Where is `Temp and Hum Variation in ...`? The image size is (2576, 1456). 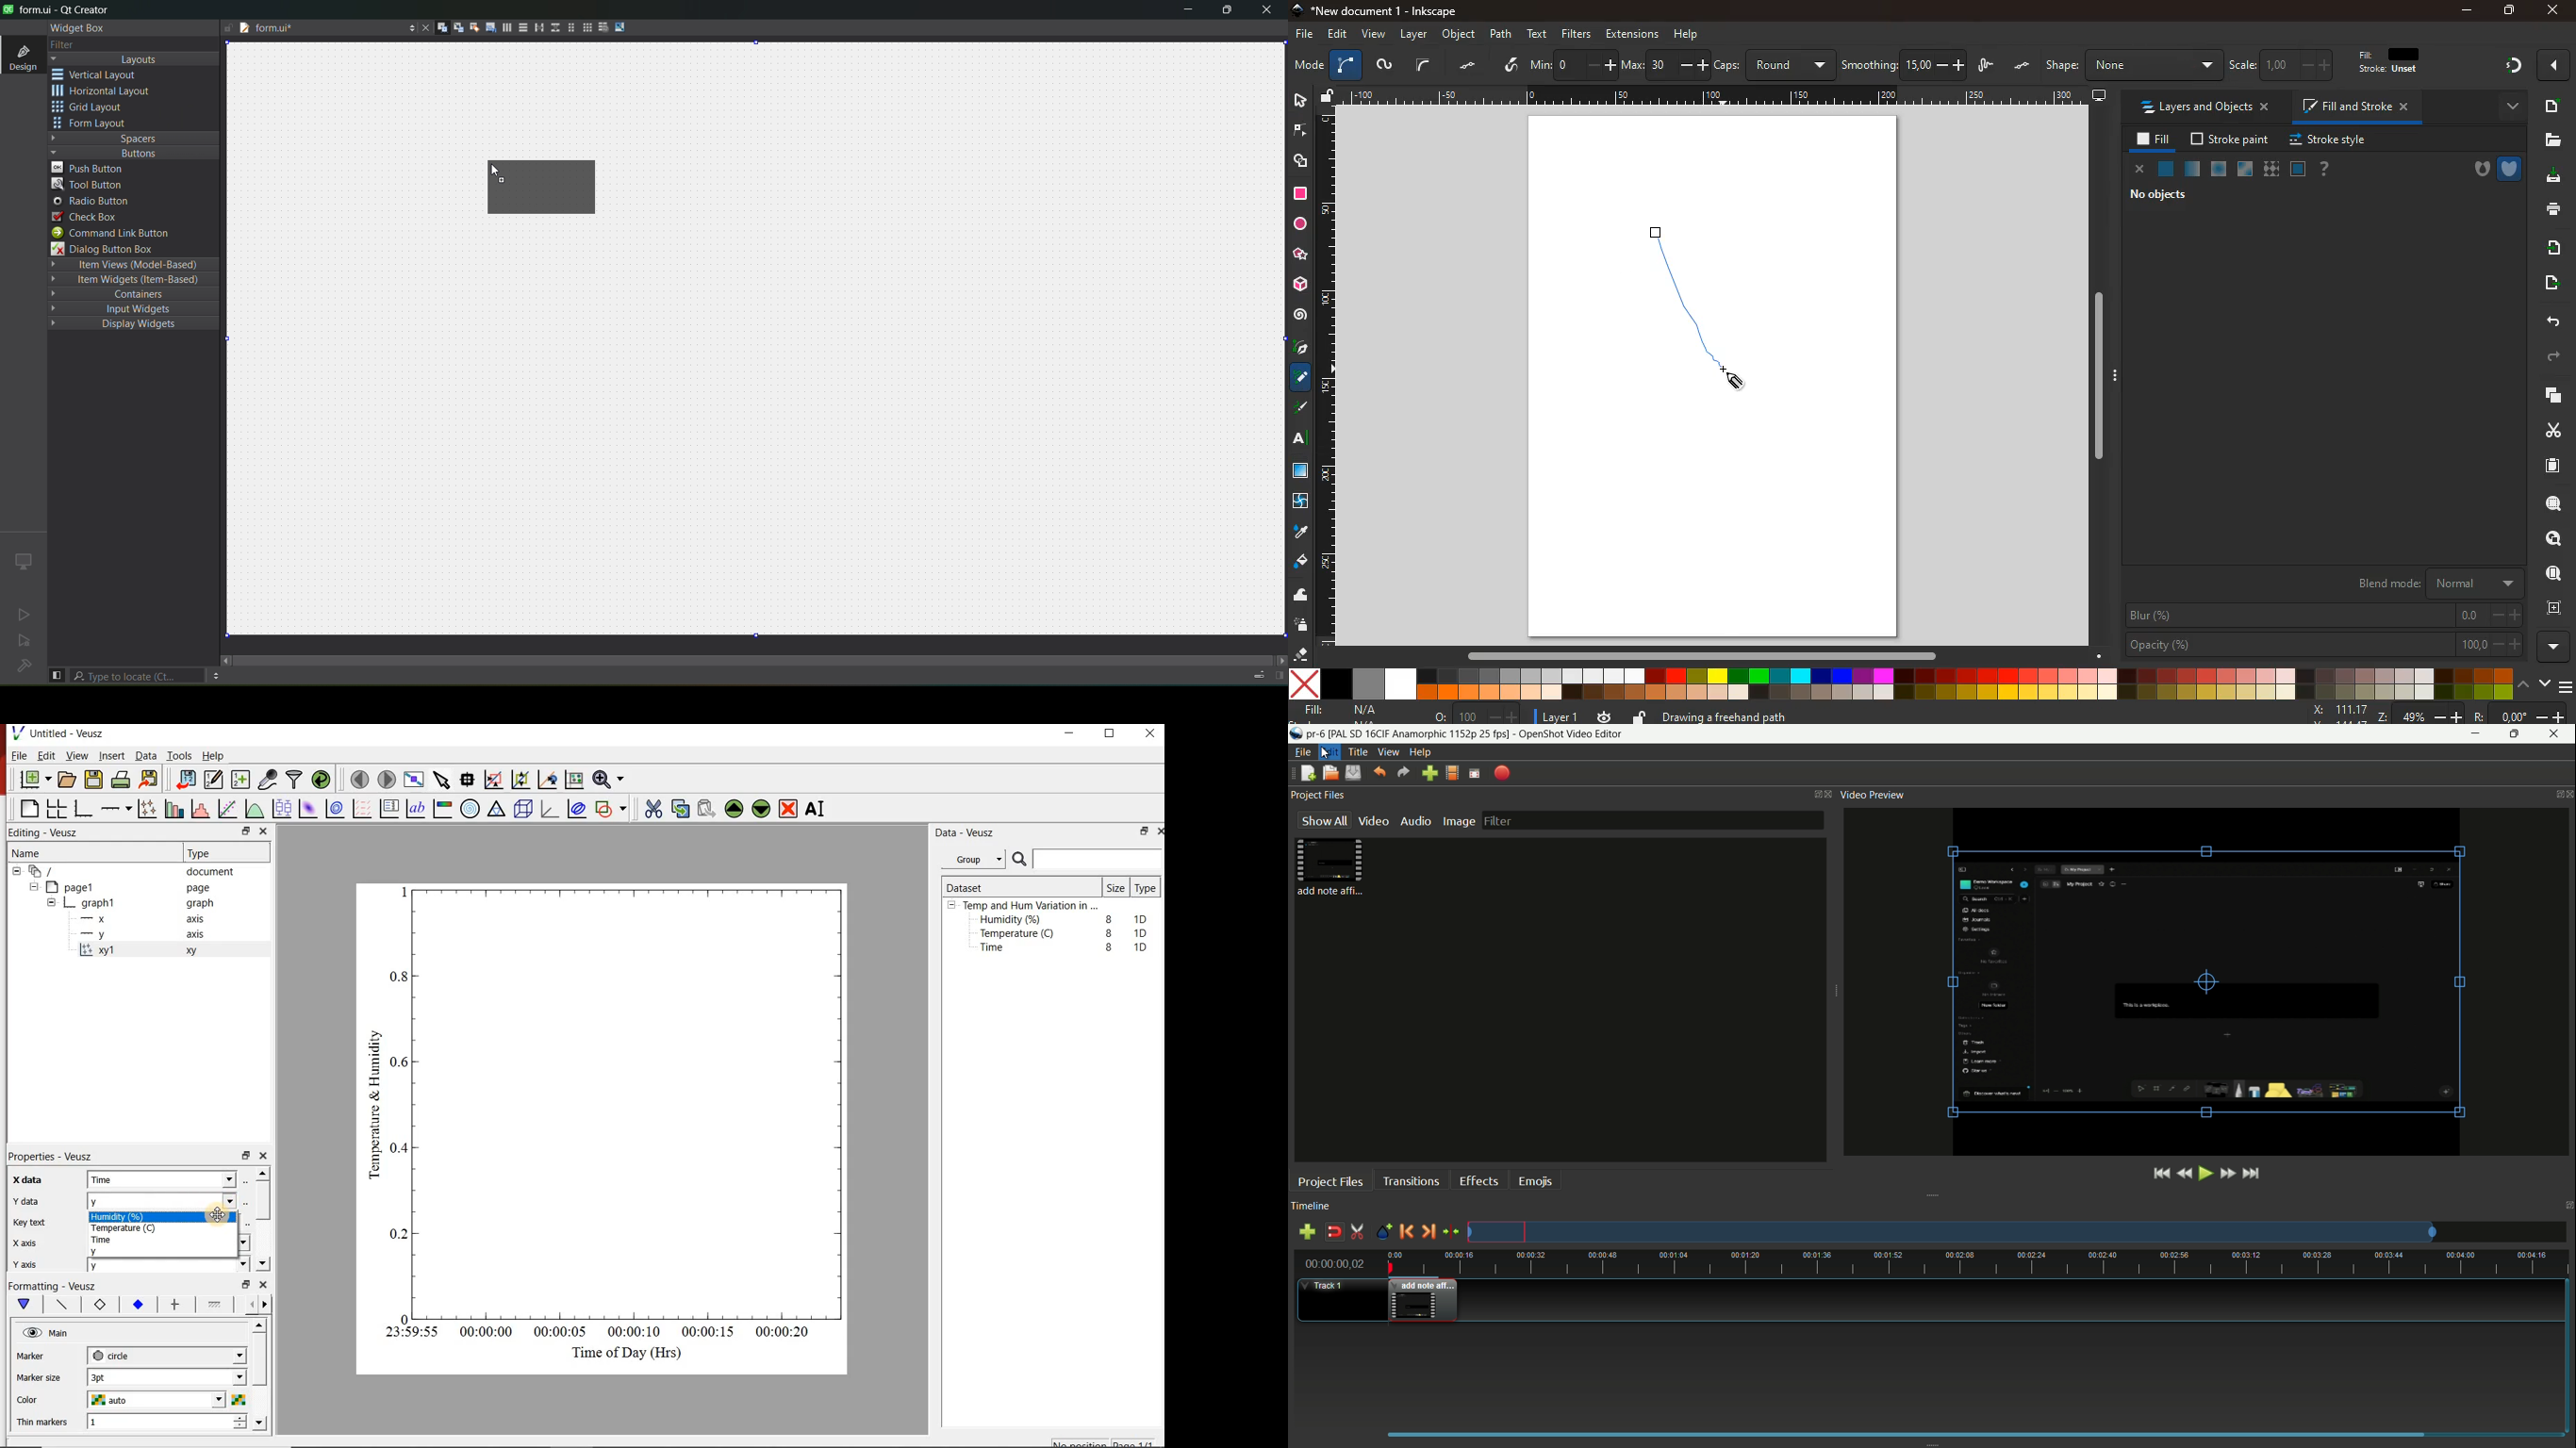 Temp and Hum Variation in ... is located at coordinates (1031, 906).